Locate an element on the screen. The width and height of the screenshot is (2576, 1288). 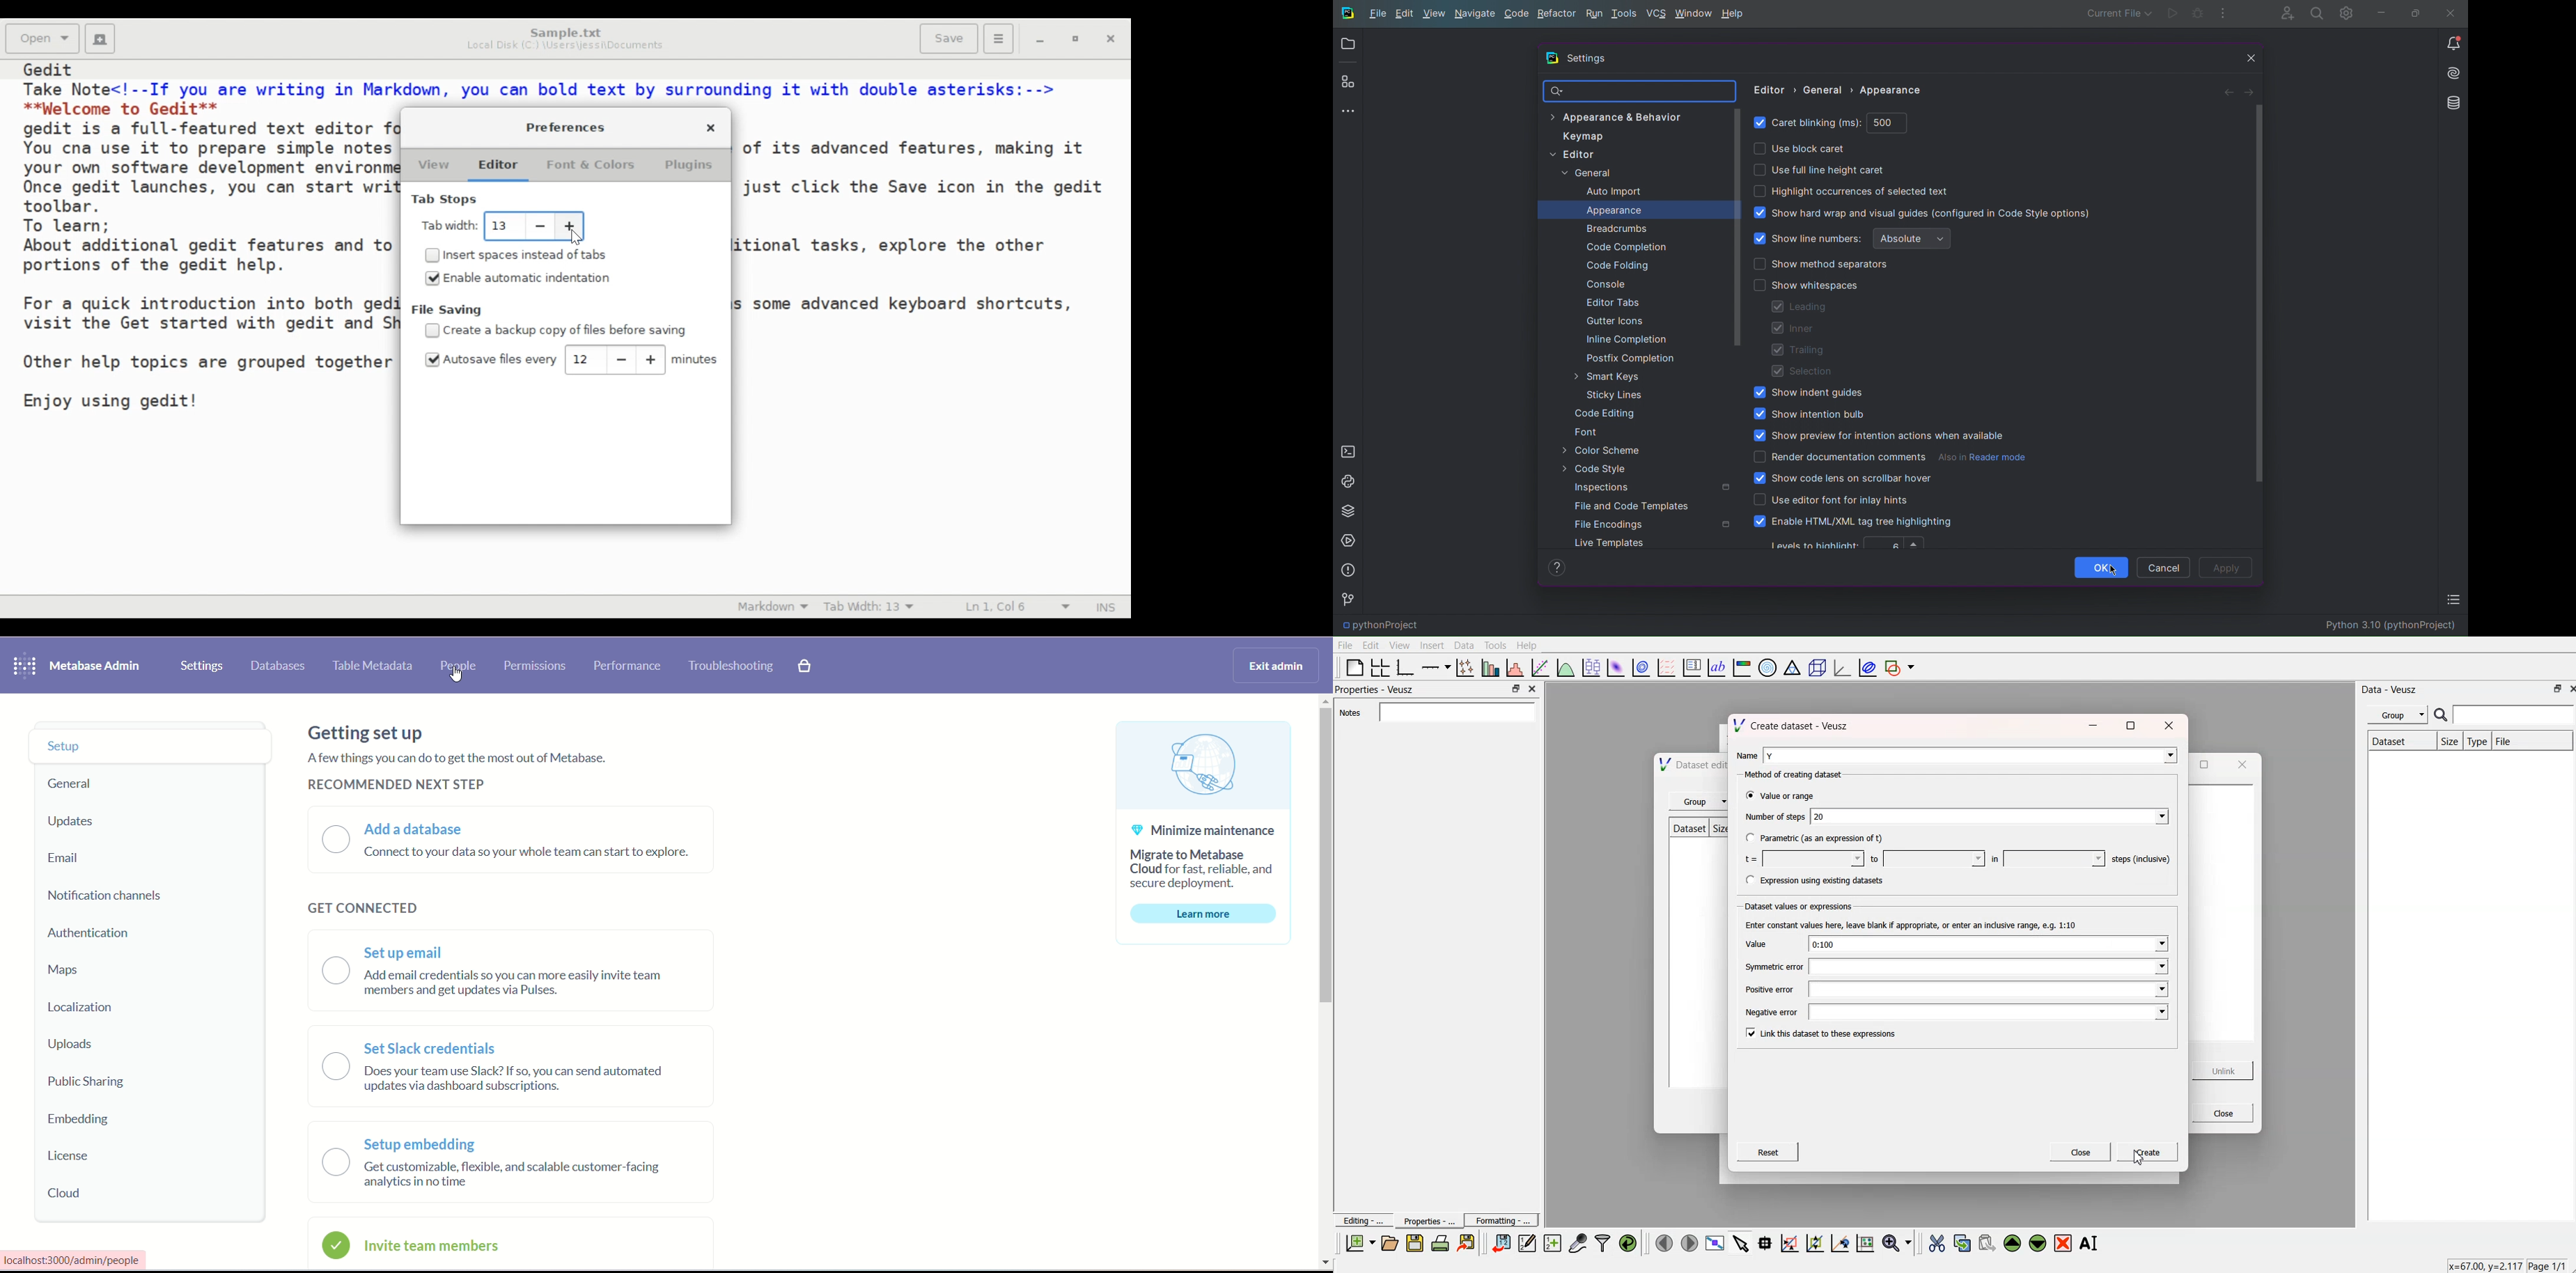
(un)select Insert spaces instead o tabs is located at coordinates (522, 255).